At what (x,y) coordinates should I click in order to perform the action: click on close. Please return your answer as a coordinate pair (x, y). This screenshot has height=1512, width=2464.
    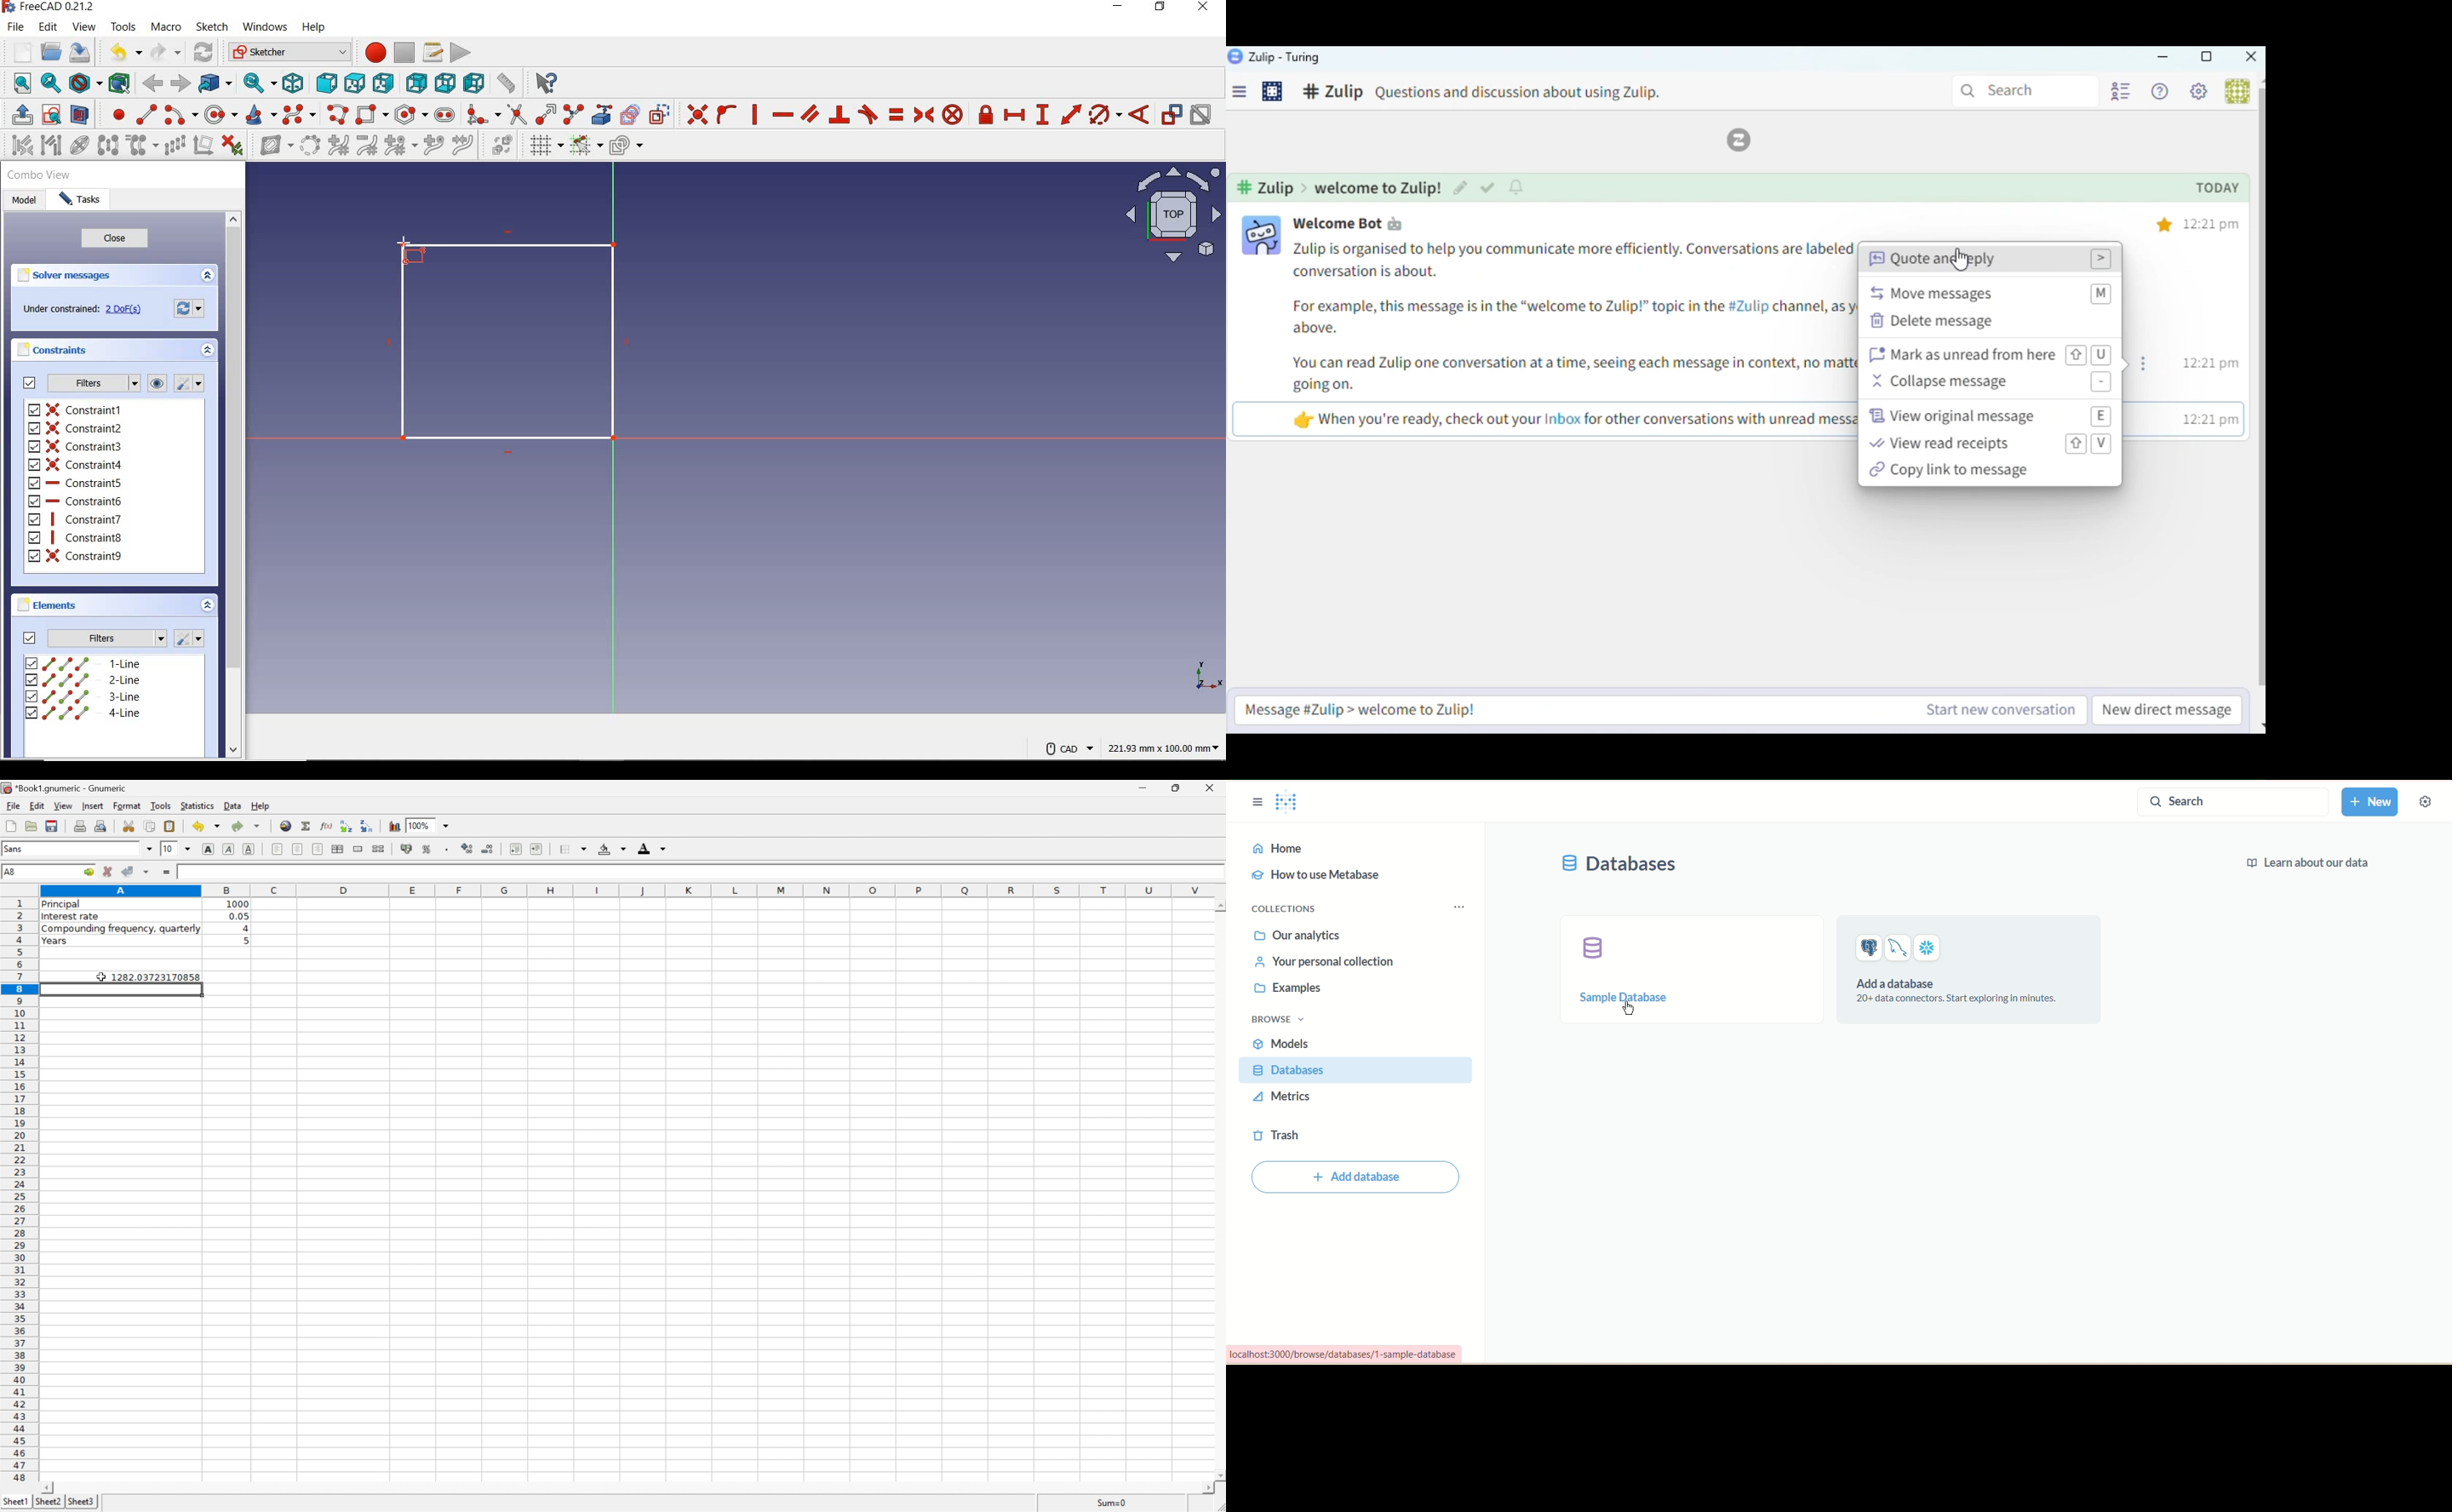
    Looking at the image, I should click on (1207, 8).